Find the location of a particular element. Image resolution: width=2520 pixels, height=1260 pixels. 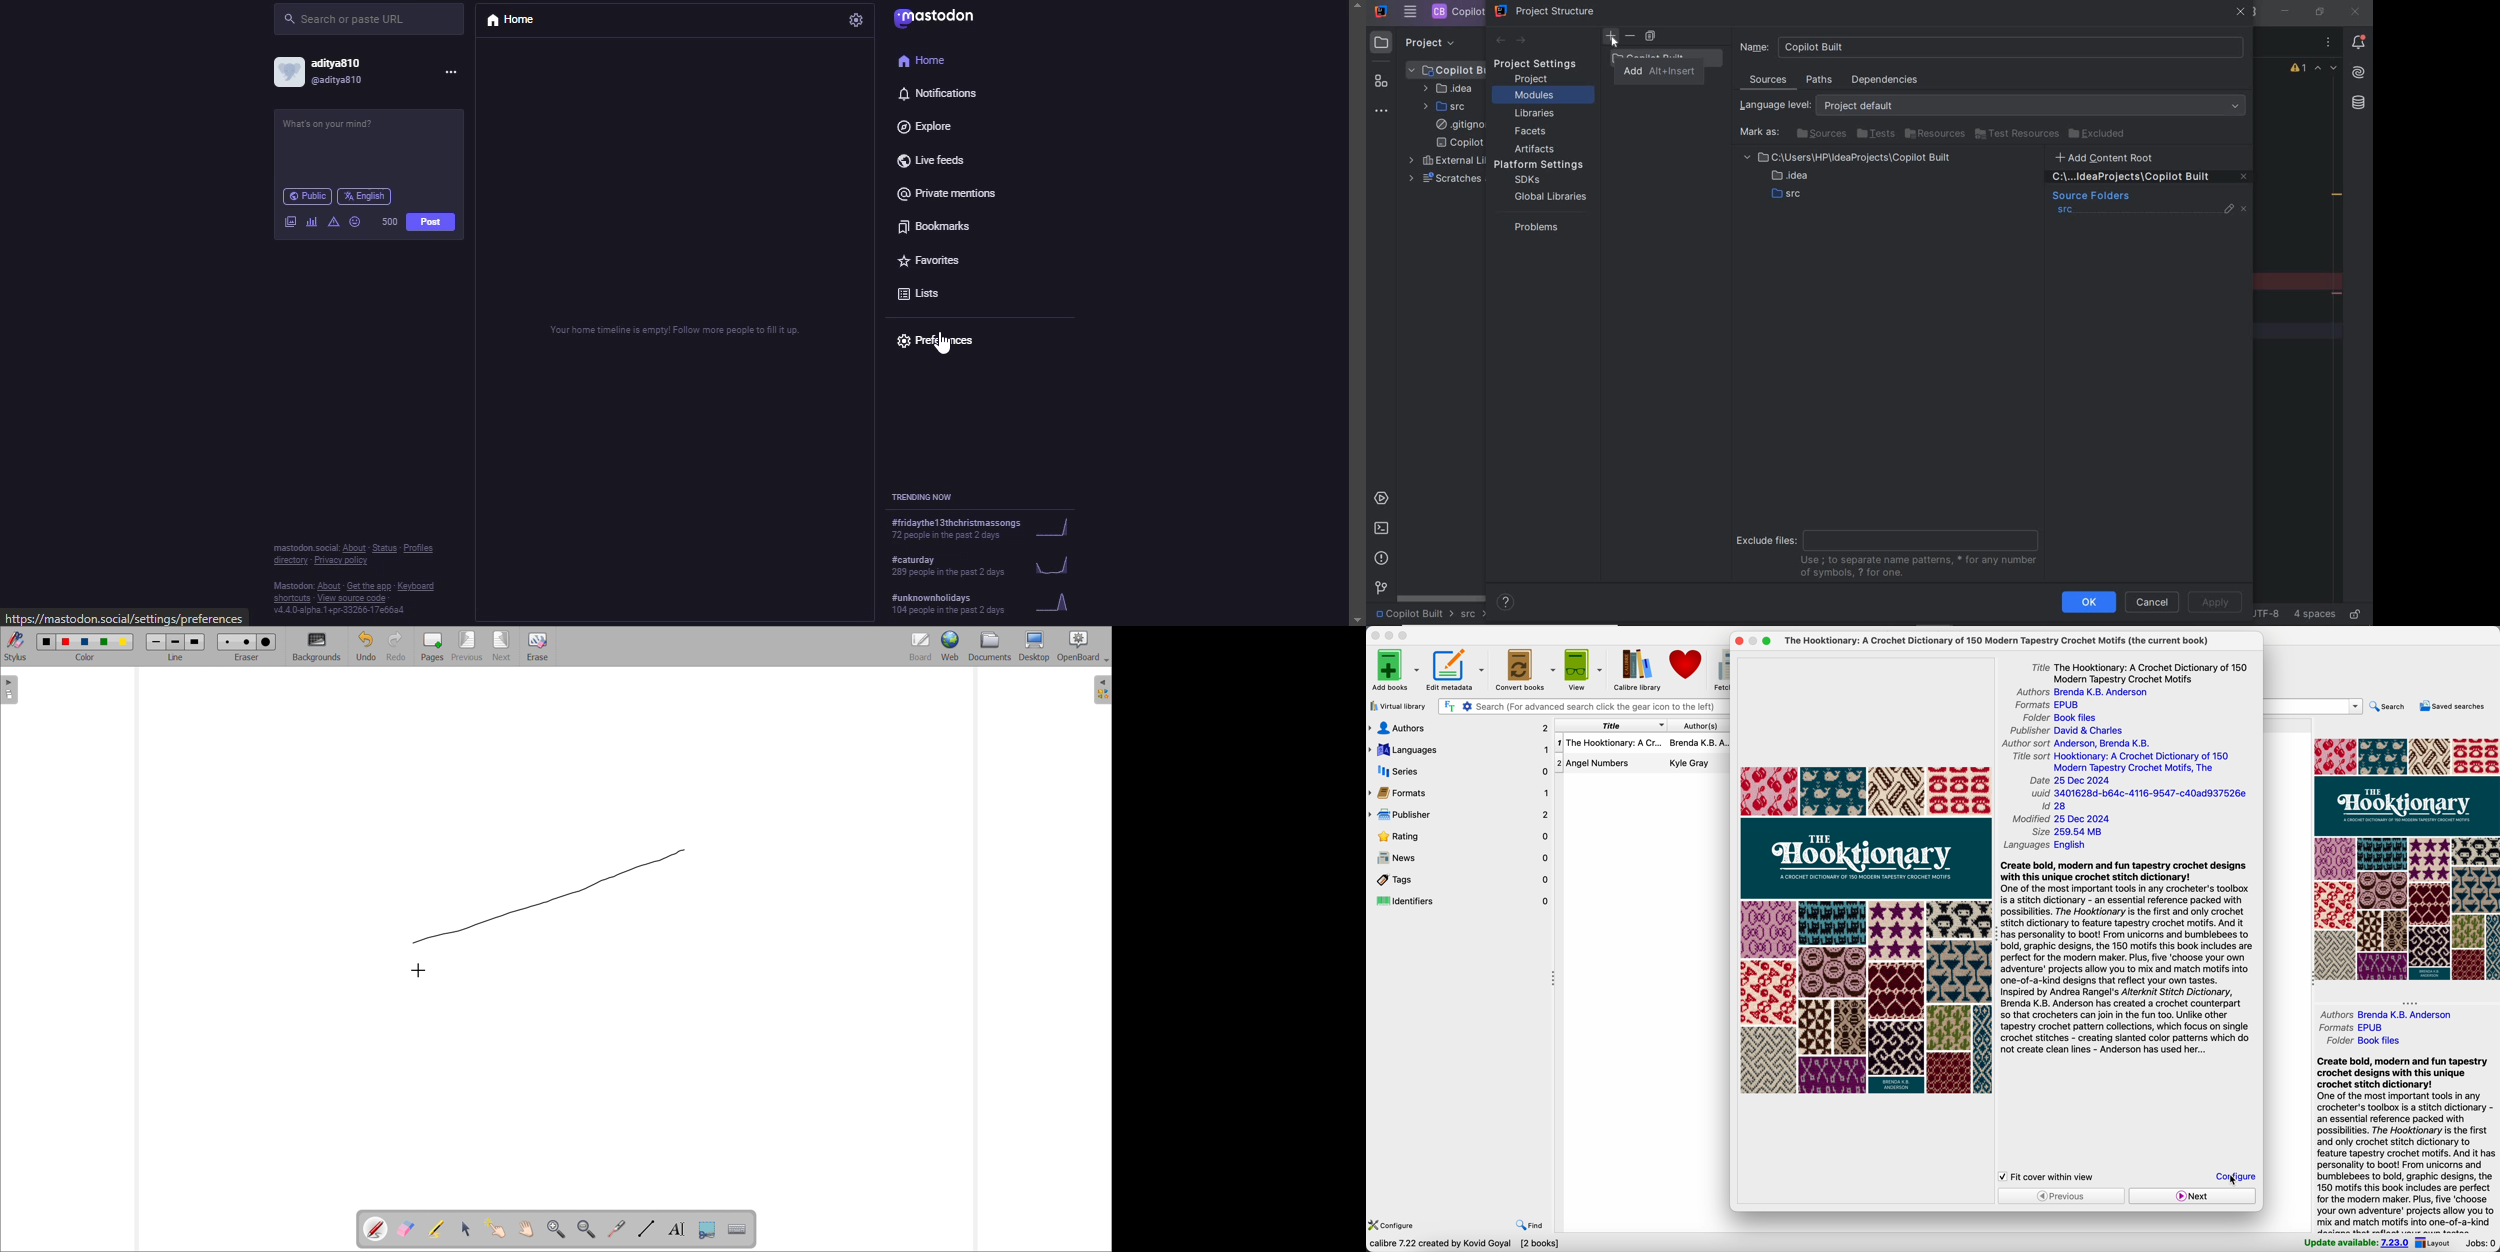

search is located at coordinates (348, 20).